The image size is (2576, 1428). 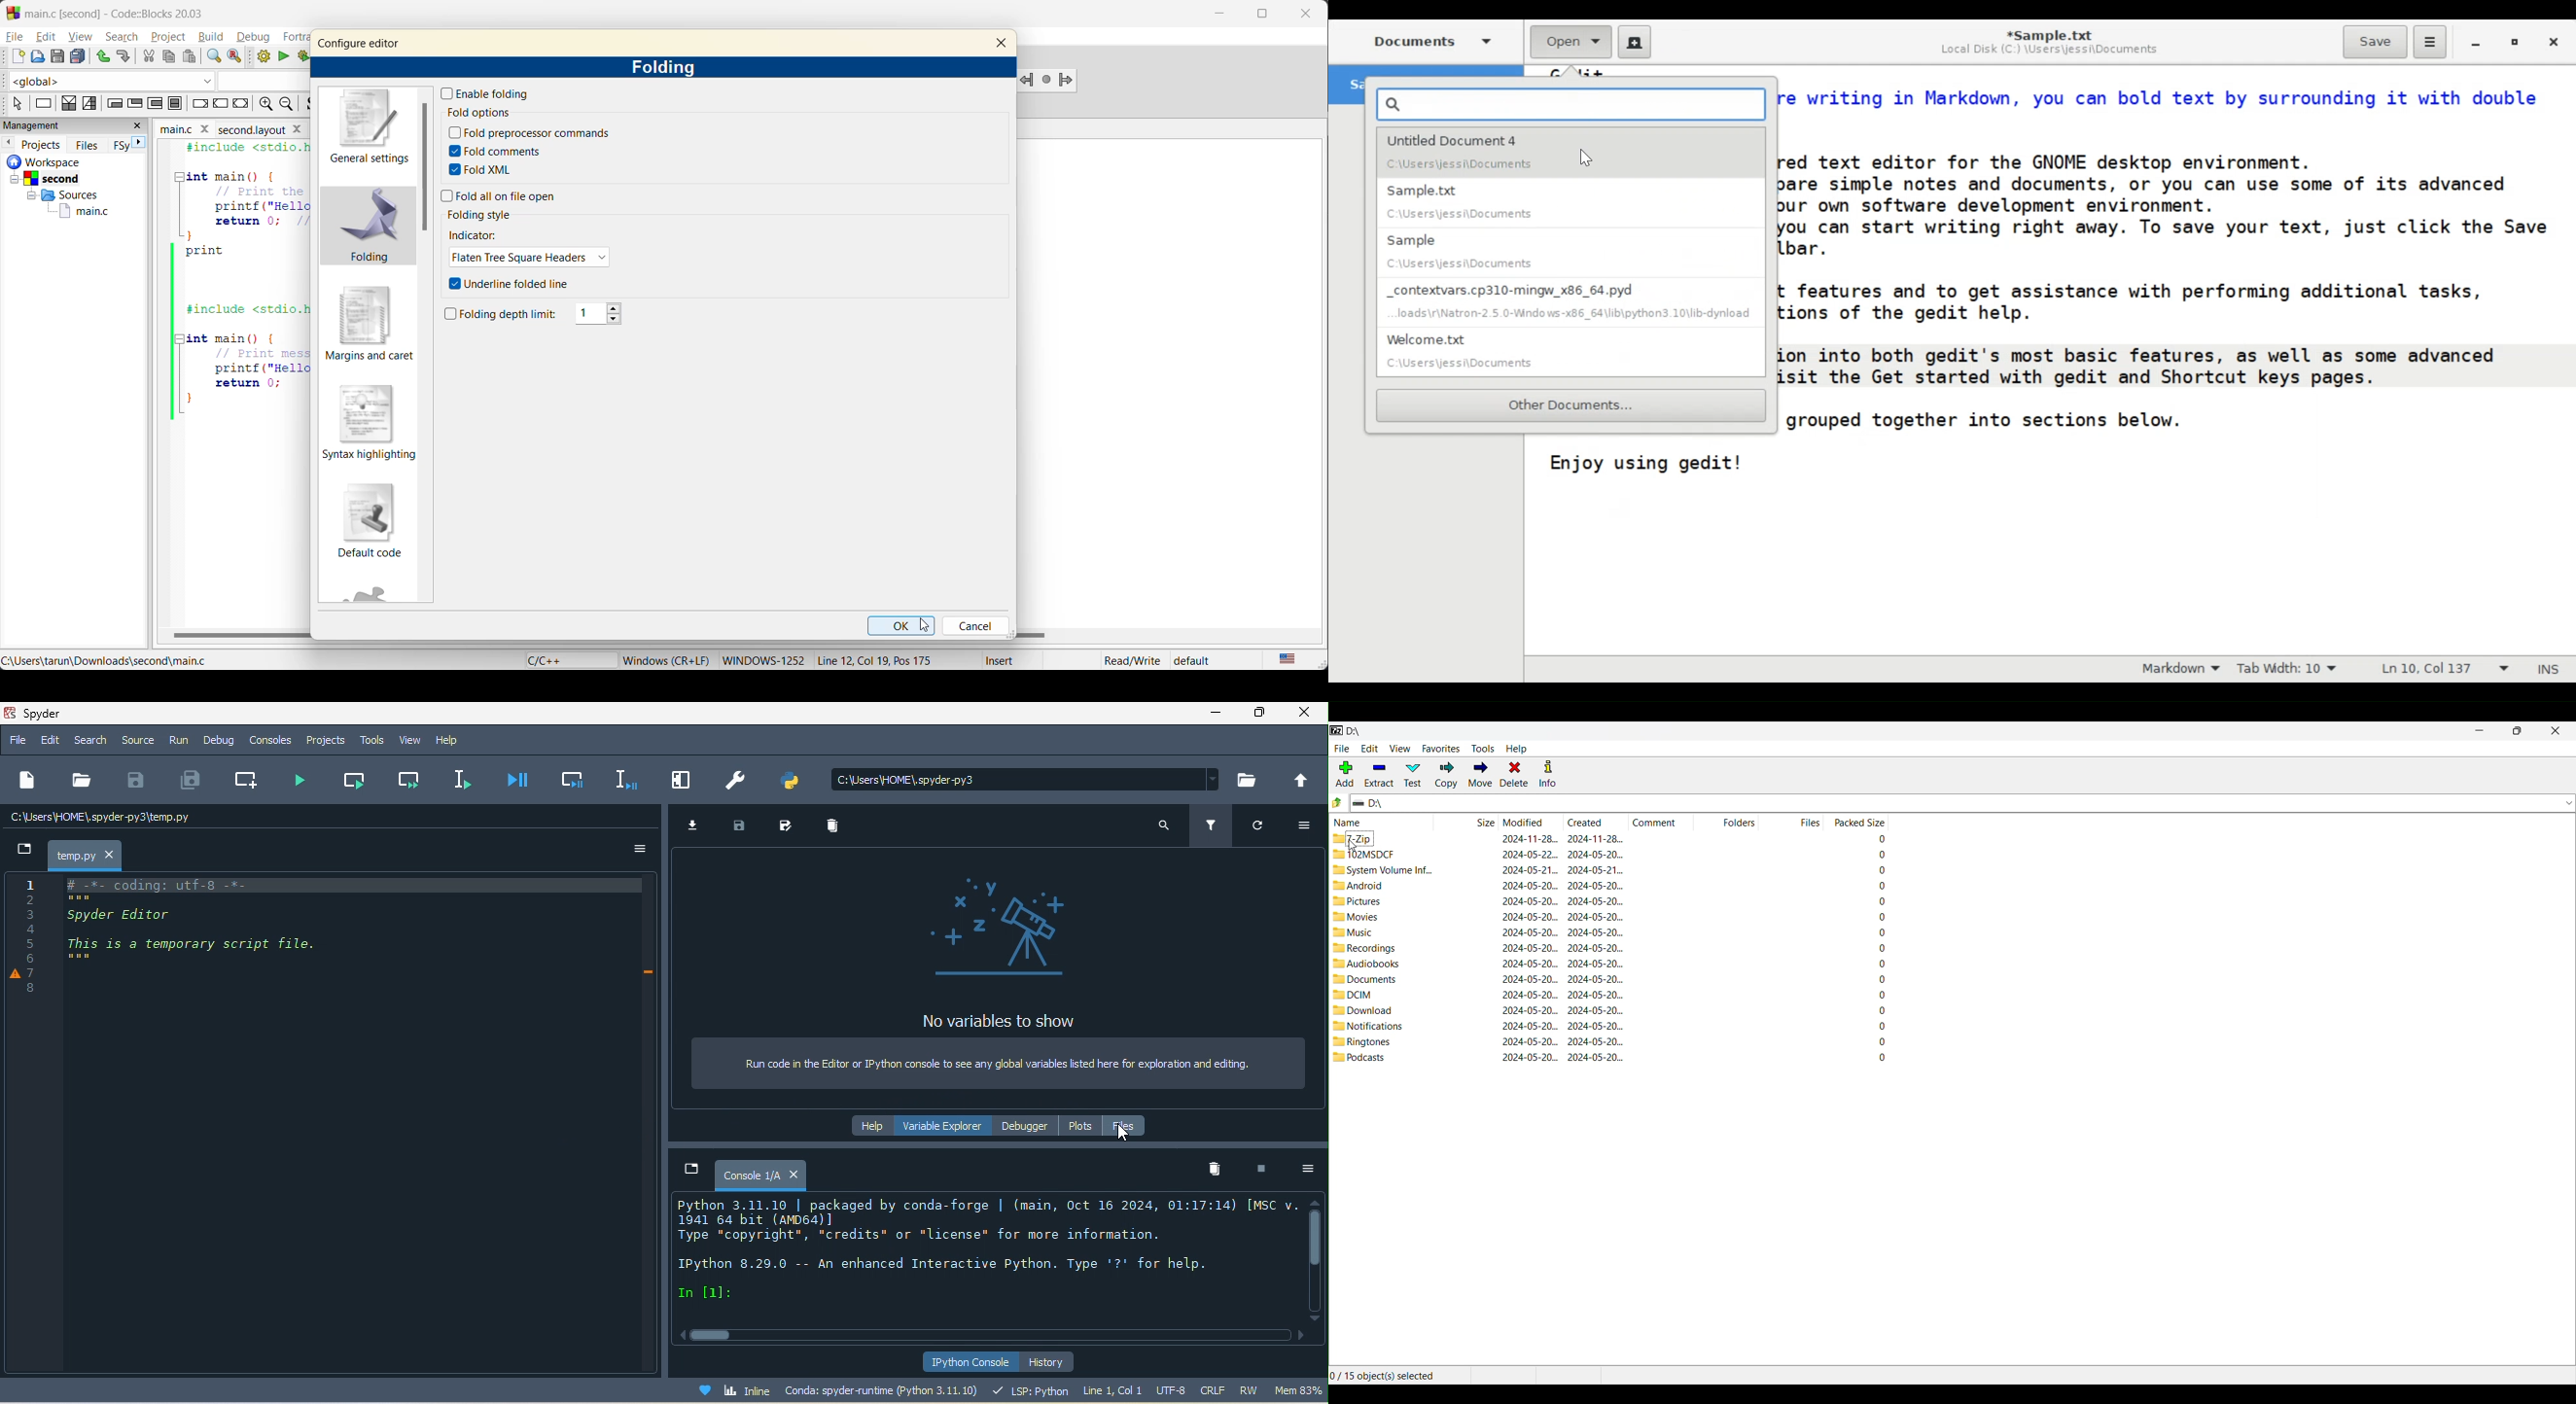 What do you see at coordinates (1791, 822) in the screenshot?
I see `Files column` at bounding box center [1791, 822].